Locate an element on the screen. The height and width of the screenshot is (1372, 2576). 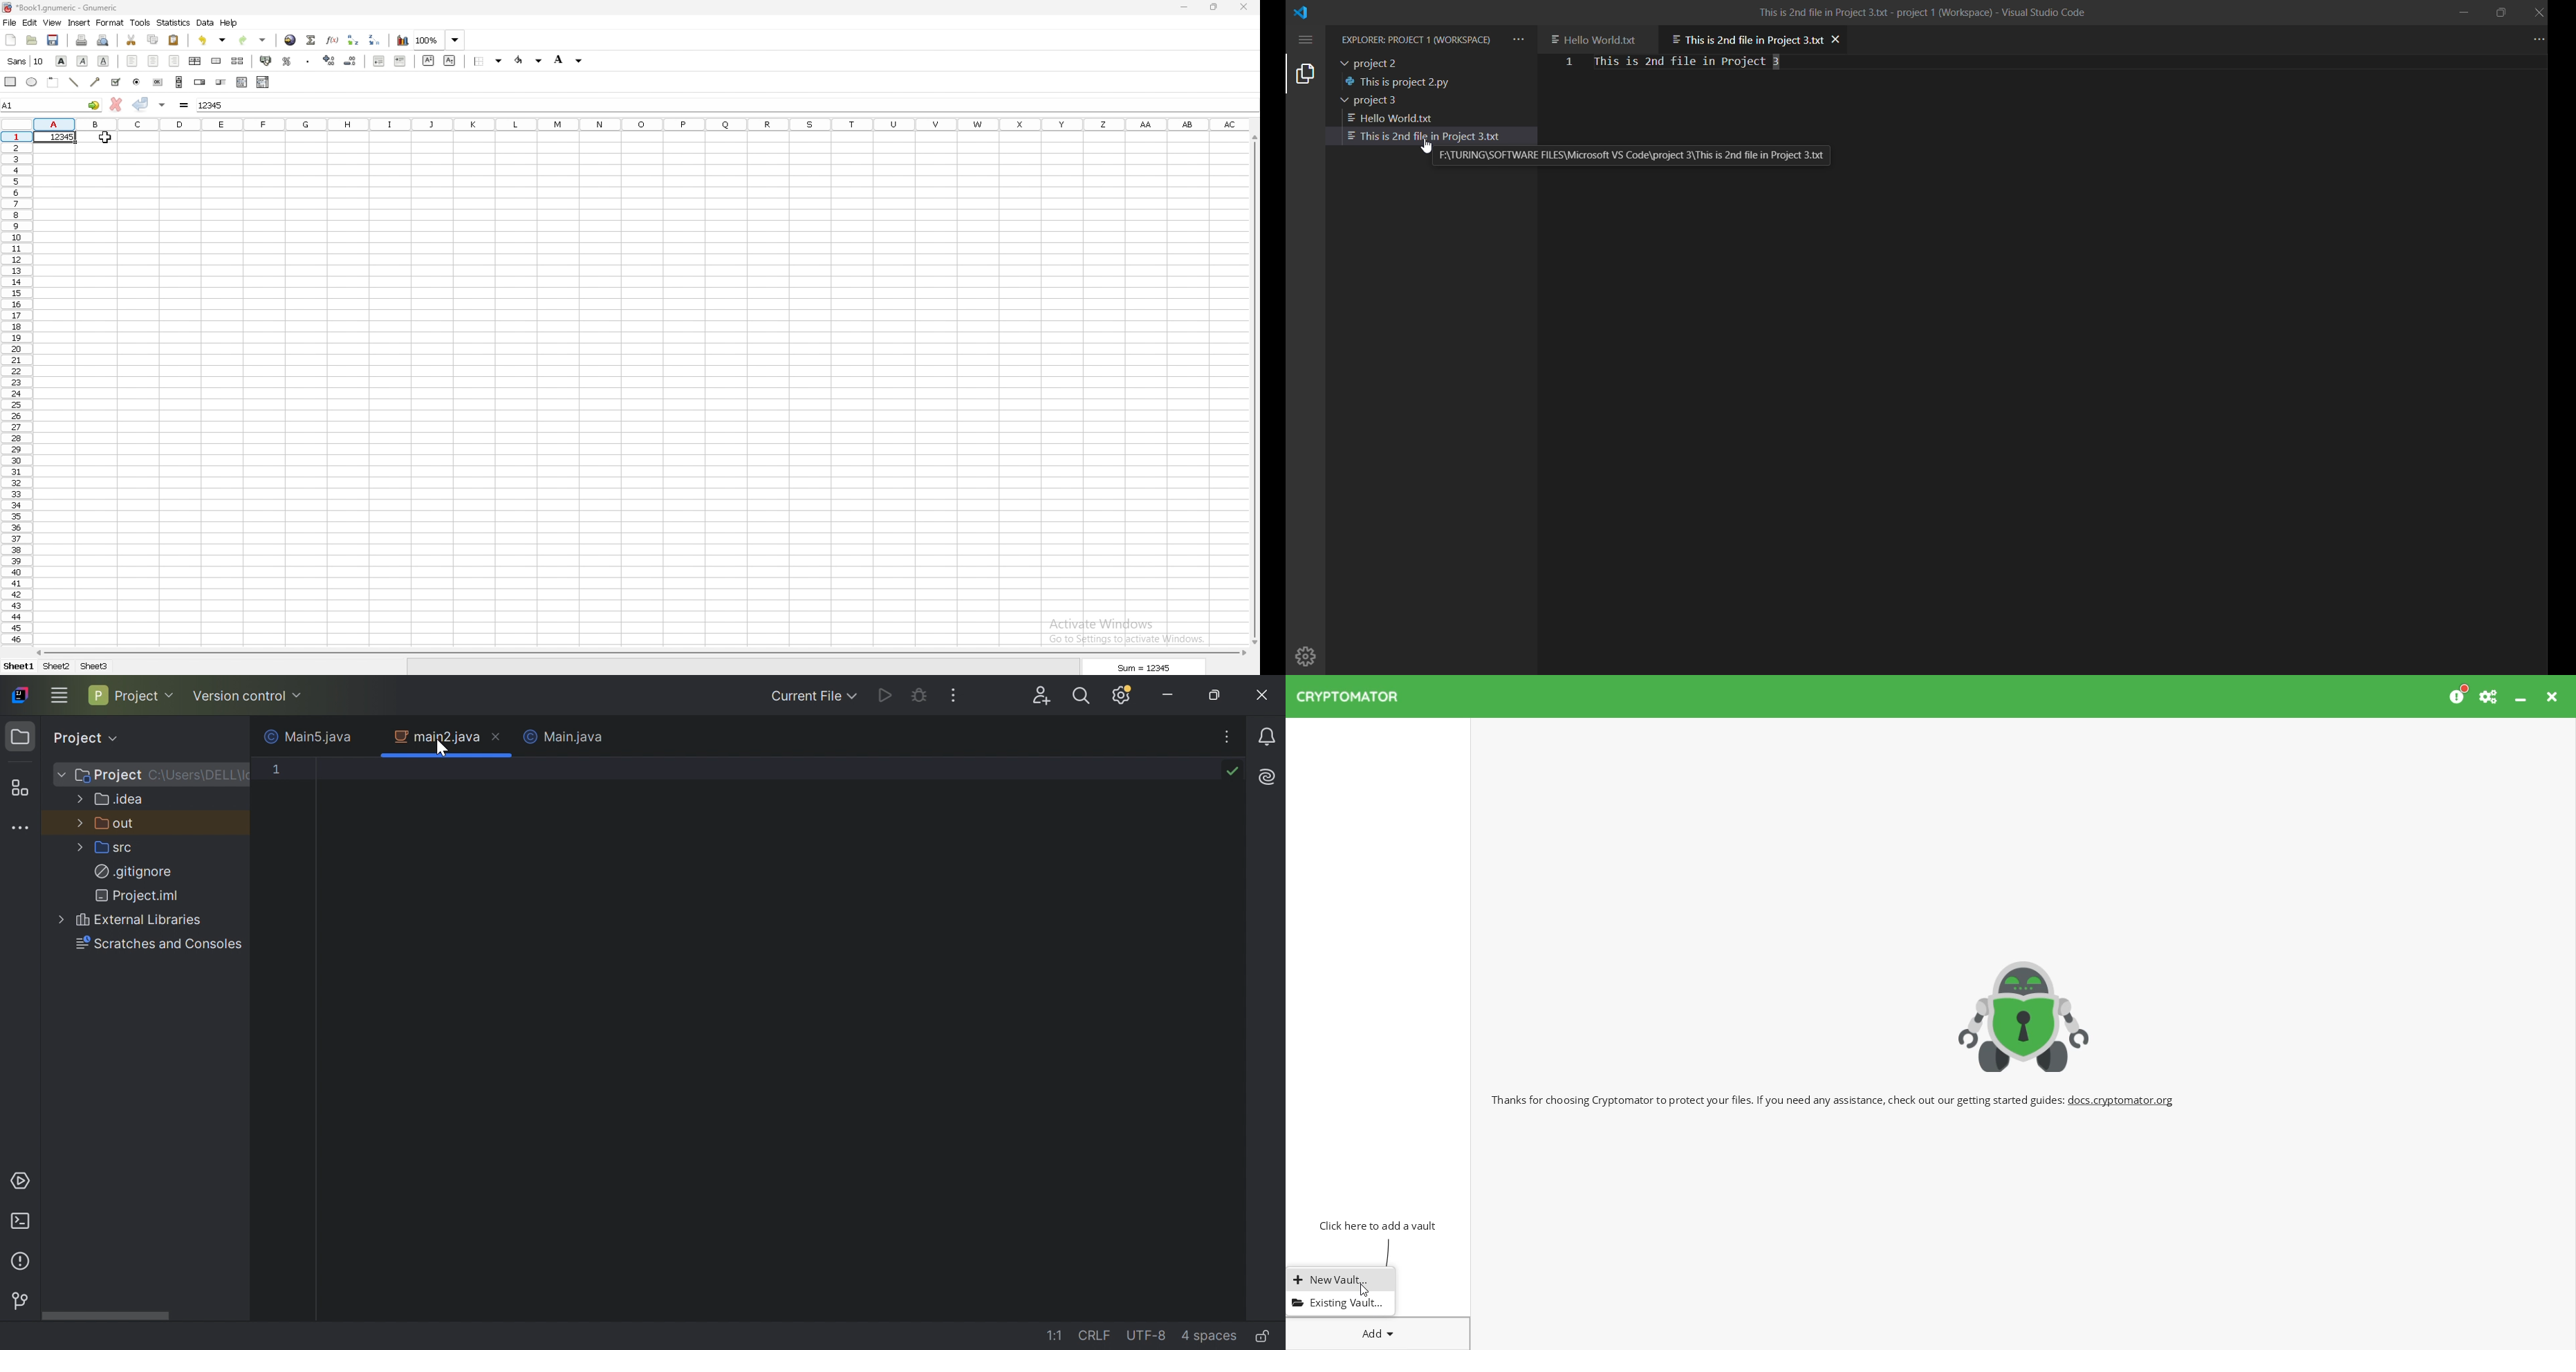
hyperlink is located at coordinates (292, 39).